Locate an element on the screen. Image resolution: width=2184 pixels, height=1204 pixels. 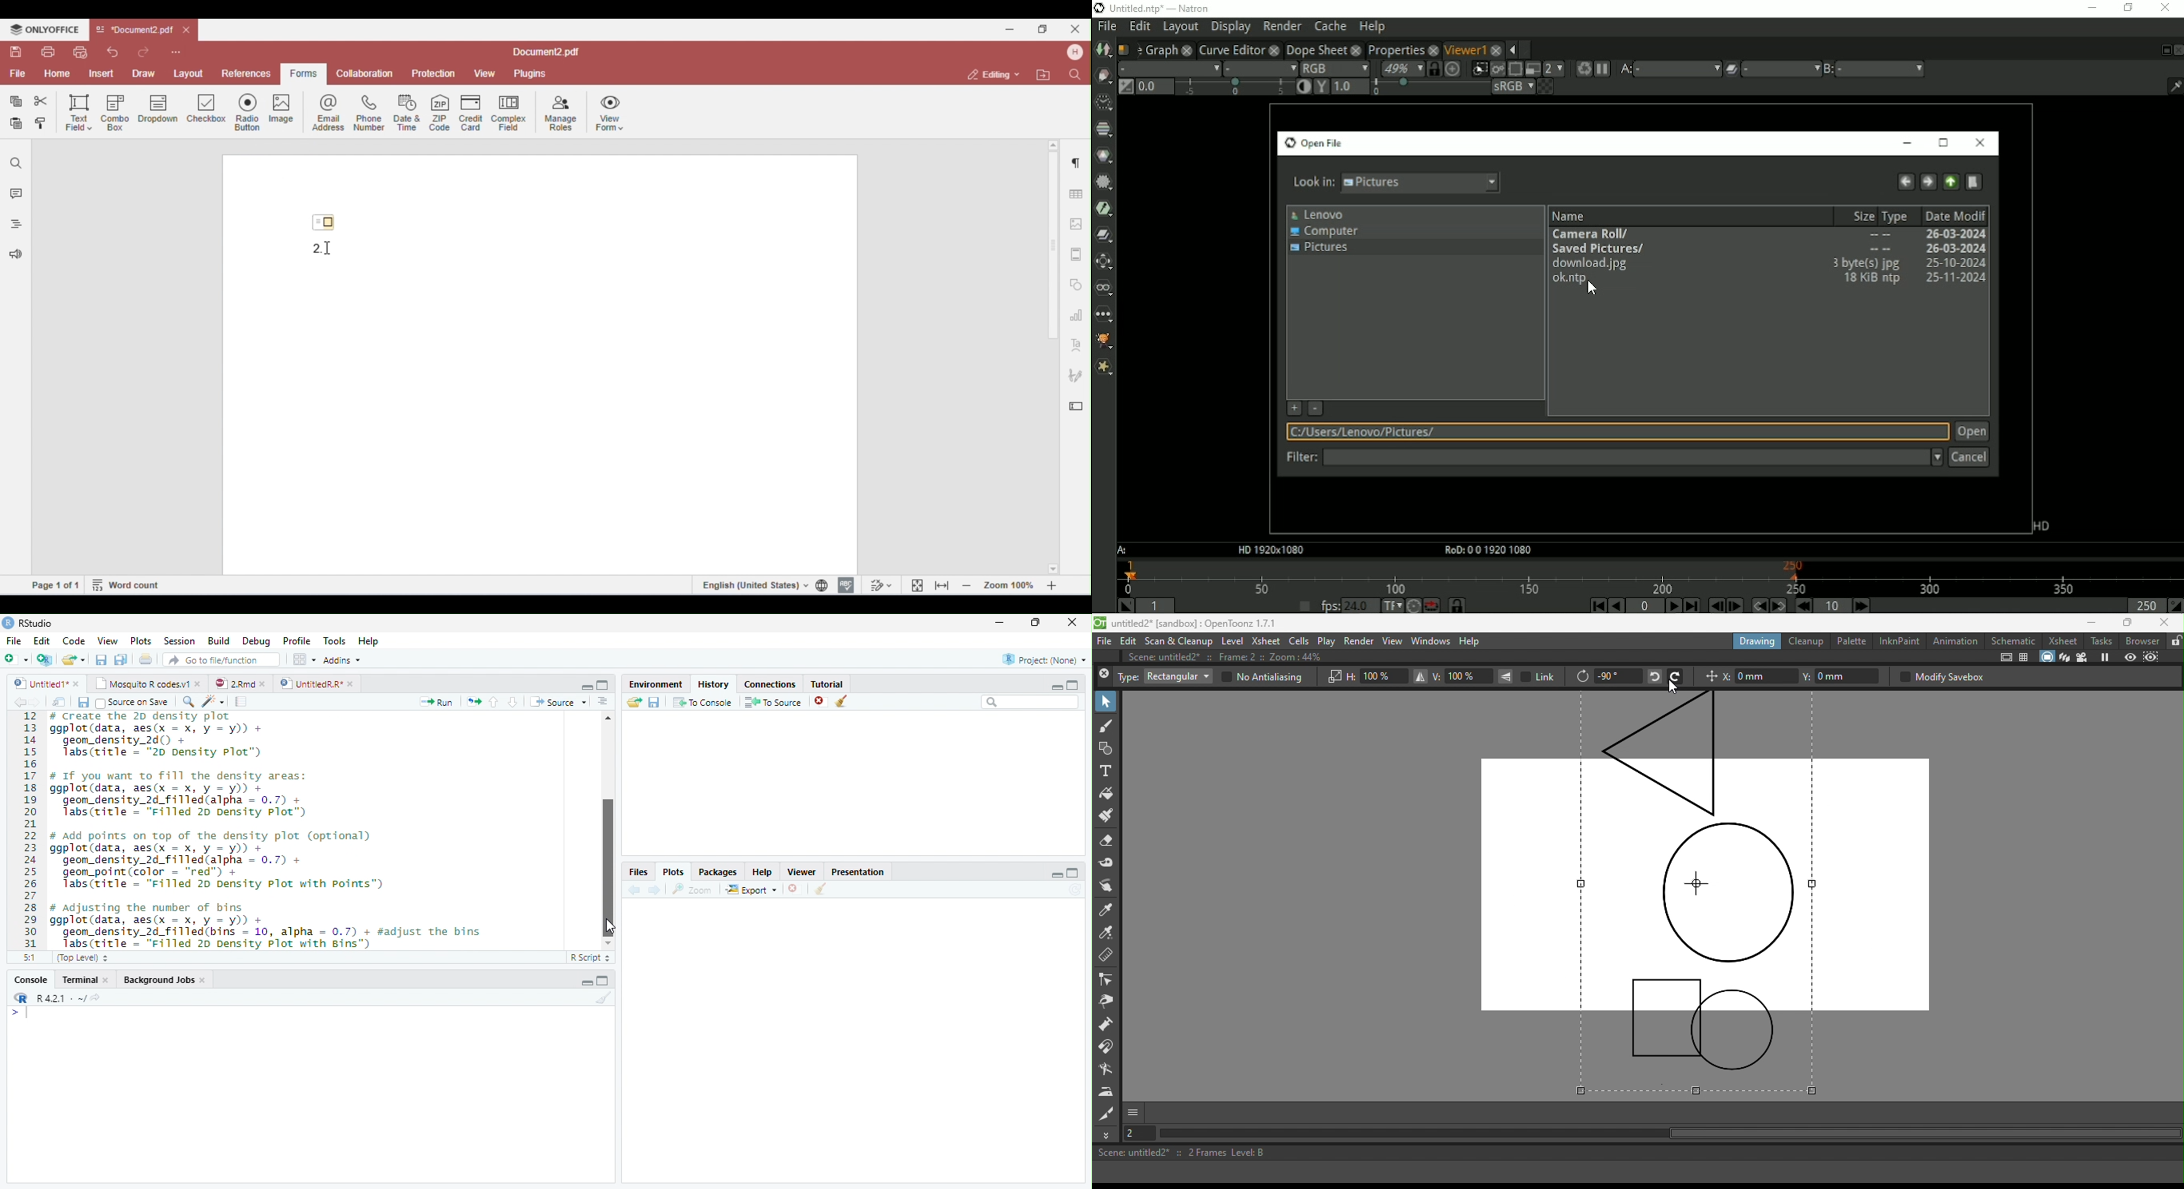
Maximize is located at coordinates (2126, 622).